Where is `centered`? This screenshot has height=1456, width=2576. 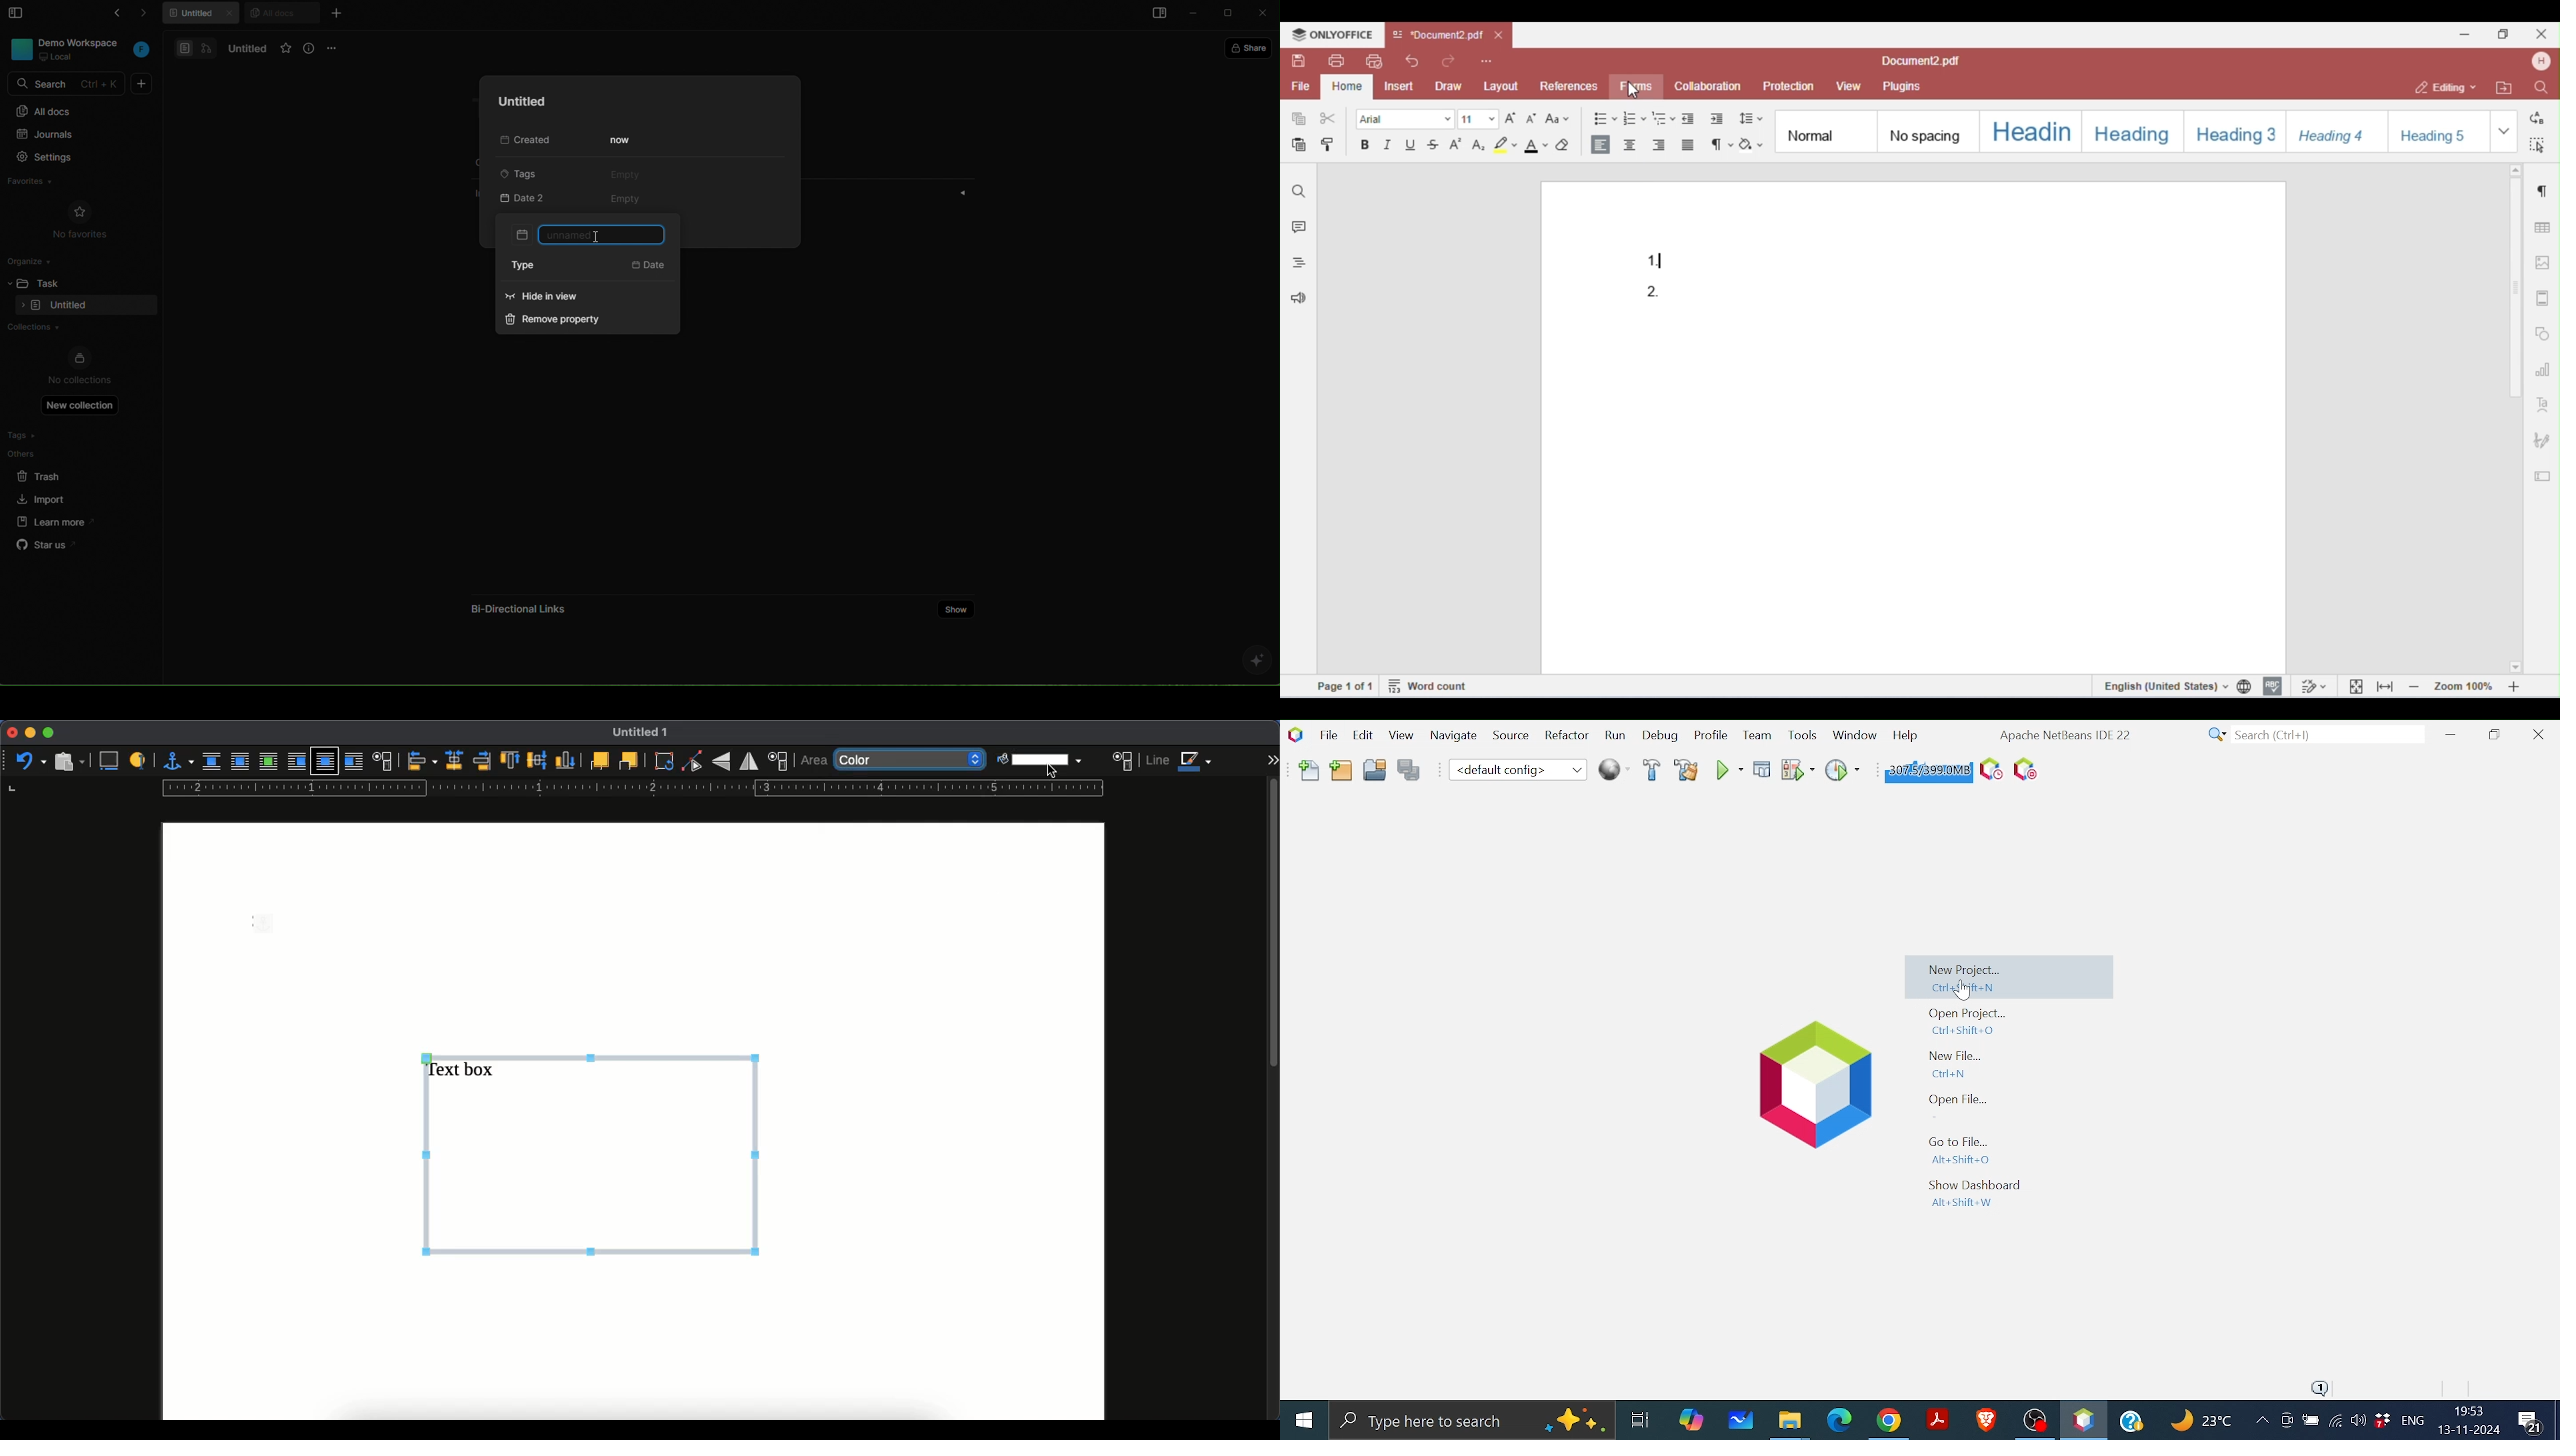 centered is located at coordinates (452, 761).